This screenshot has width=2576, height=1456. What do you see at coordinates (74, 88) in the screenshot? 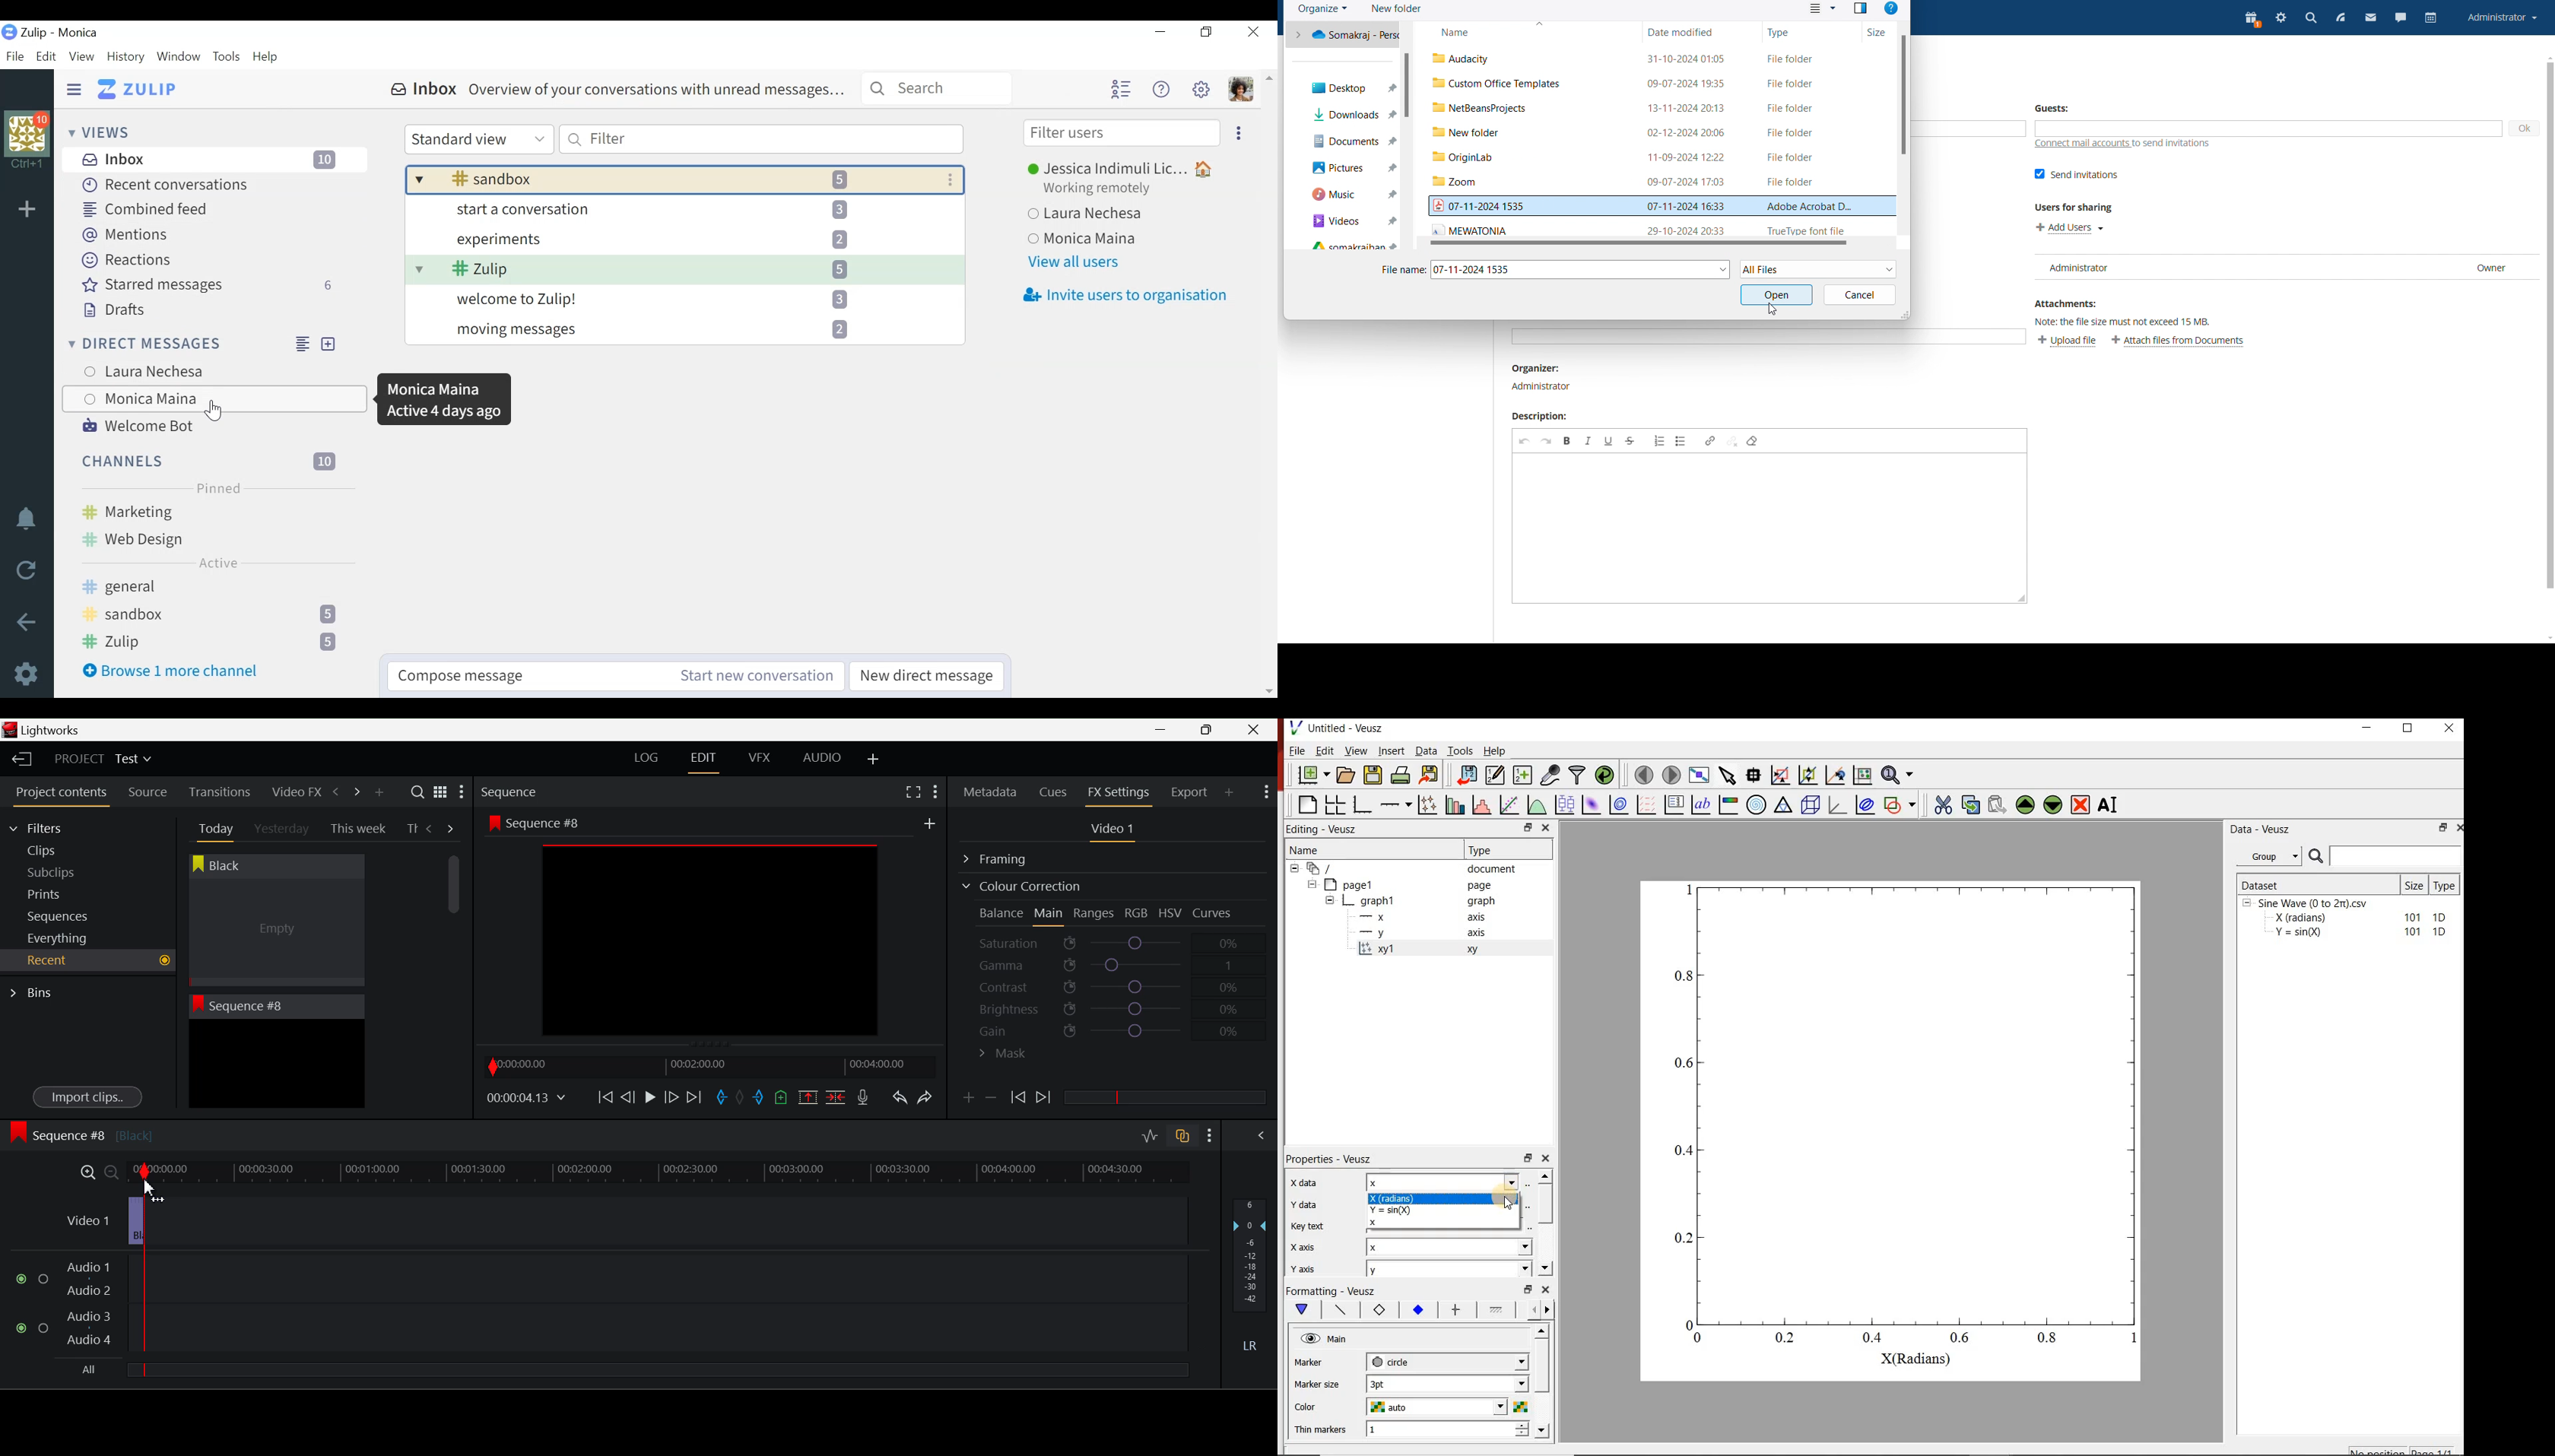
I see `Hide Sidebar` at bounding box center [74, 88].